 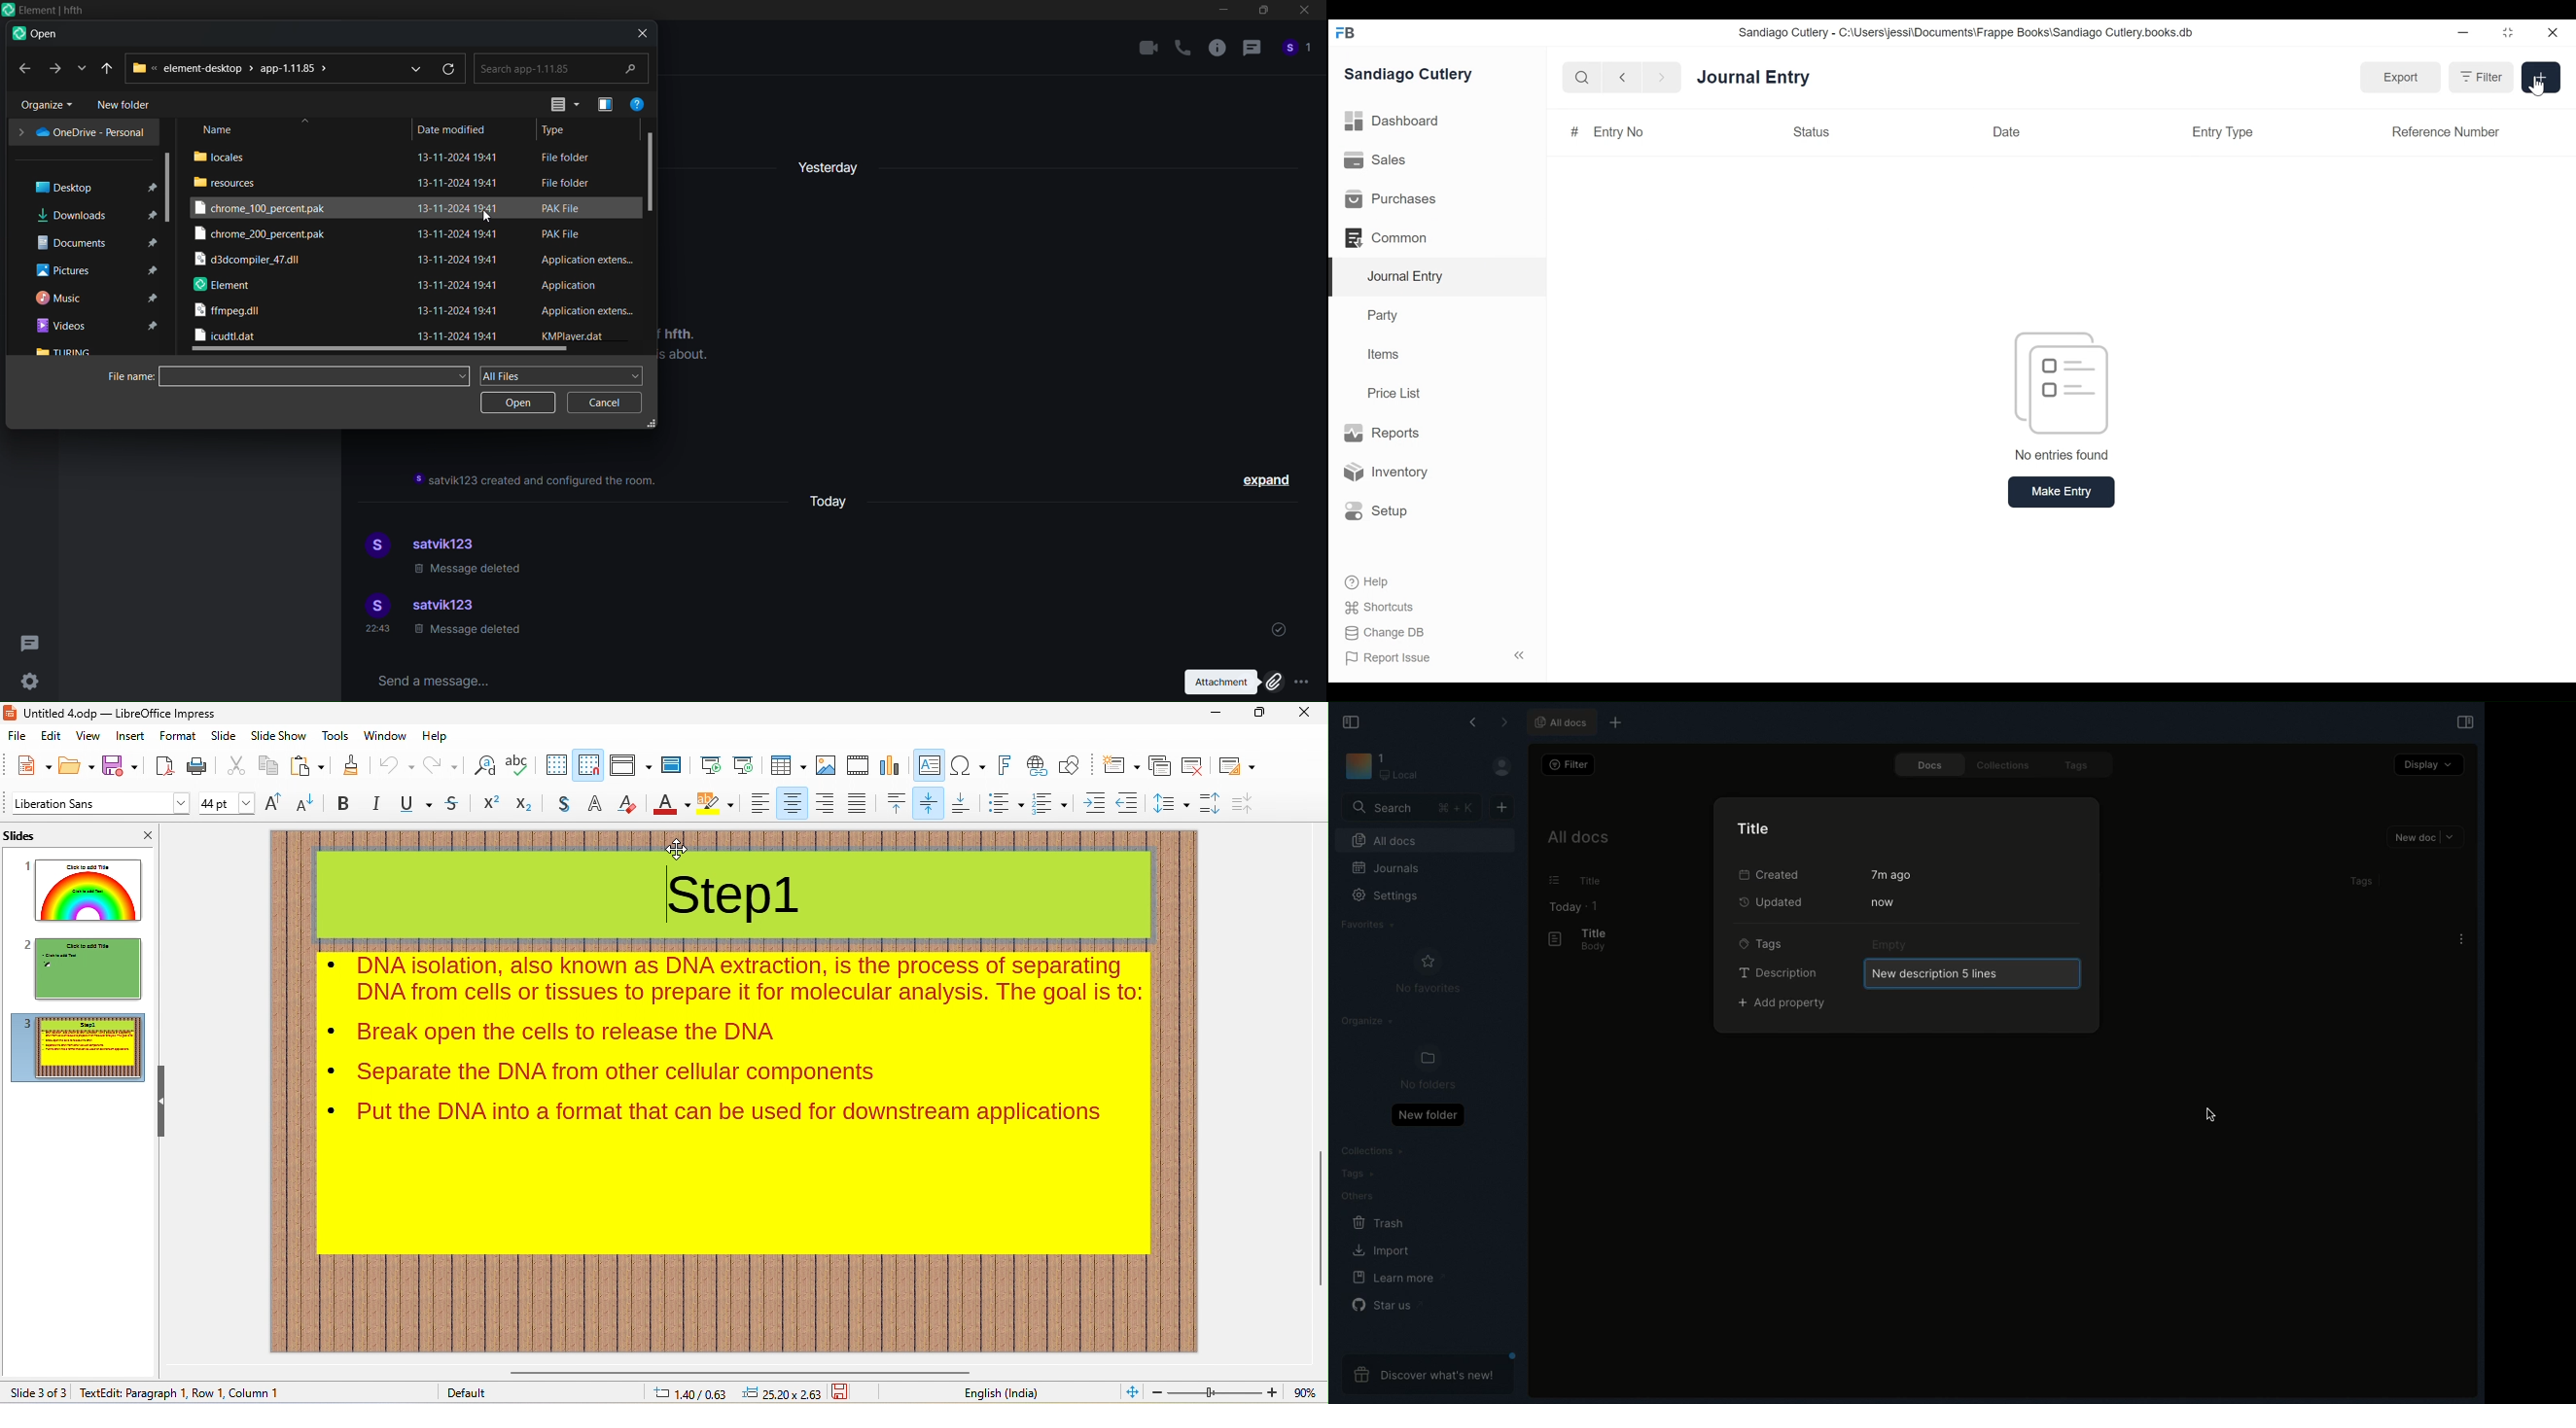 What do you see at coordinates (466, 633) in the screenshot?
I see `message deleted` at bounding box center [466, 633].